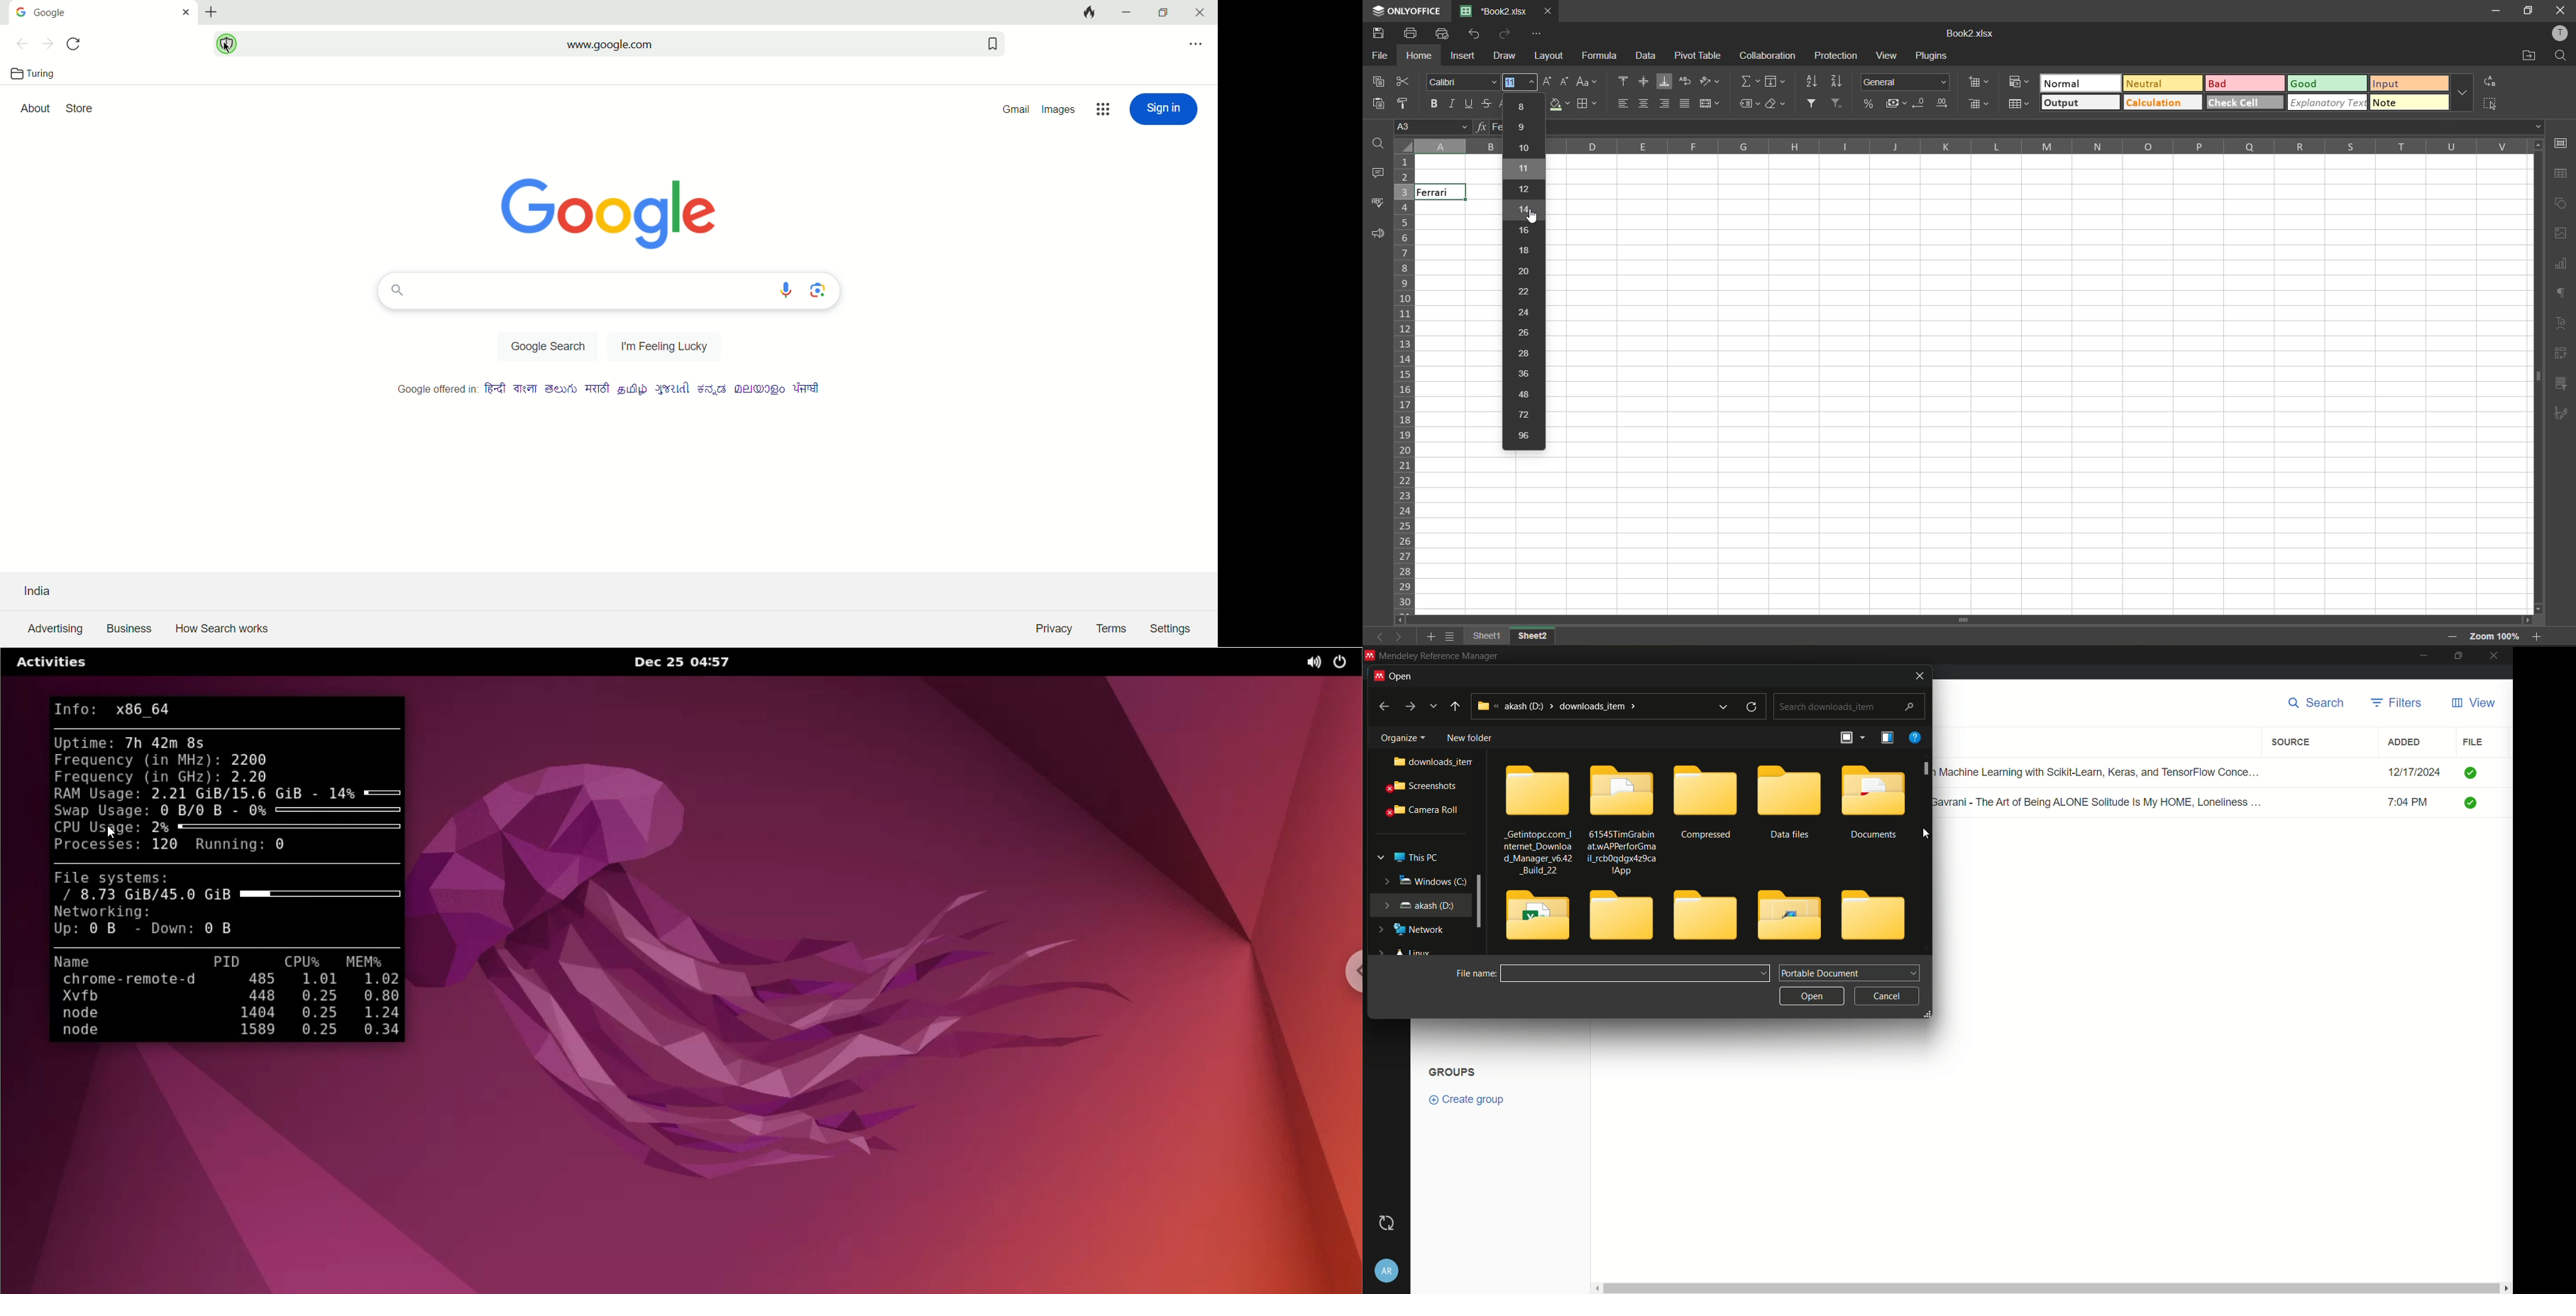 Image resolution: width=2576 pixels, height=1316 pixels. I want to click on akash (d:), so click(1418, 904).